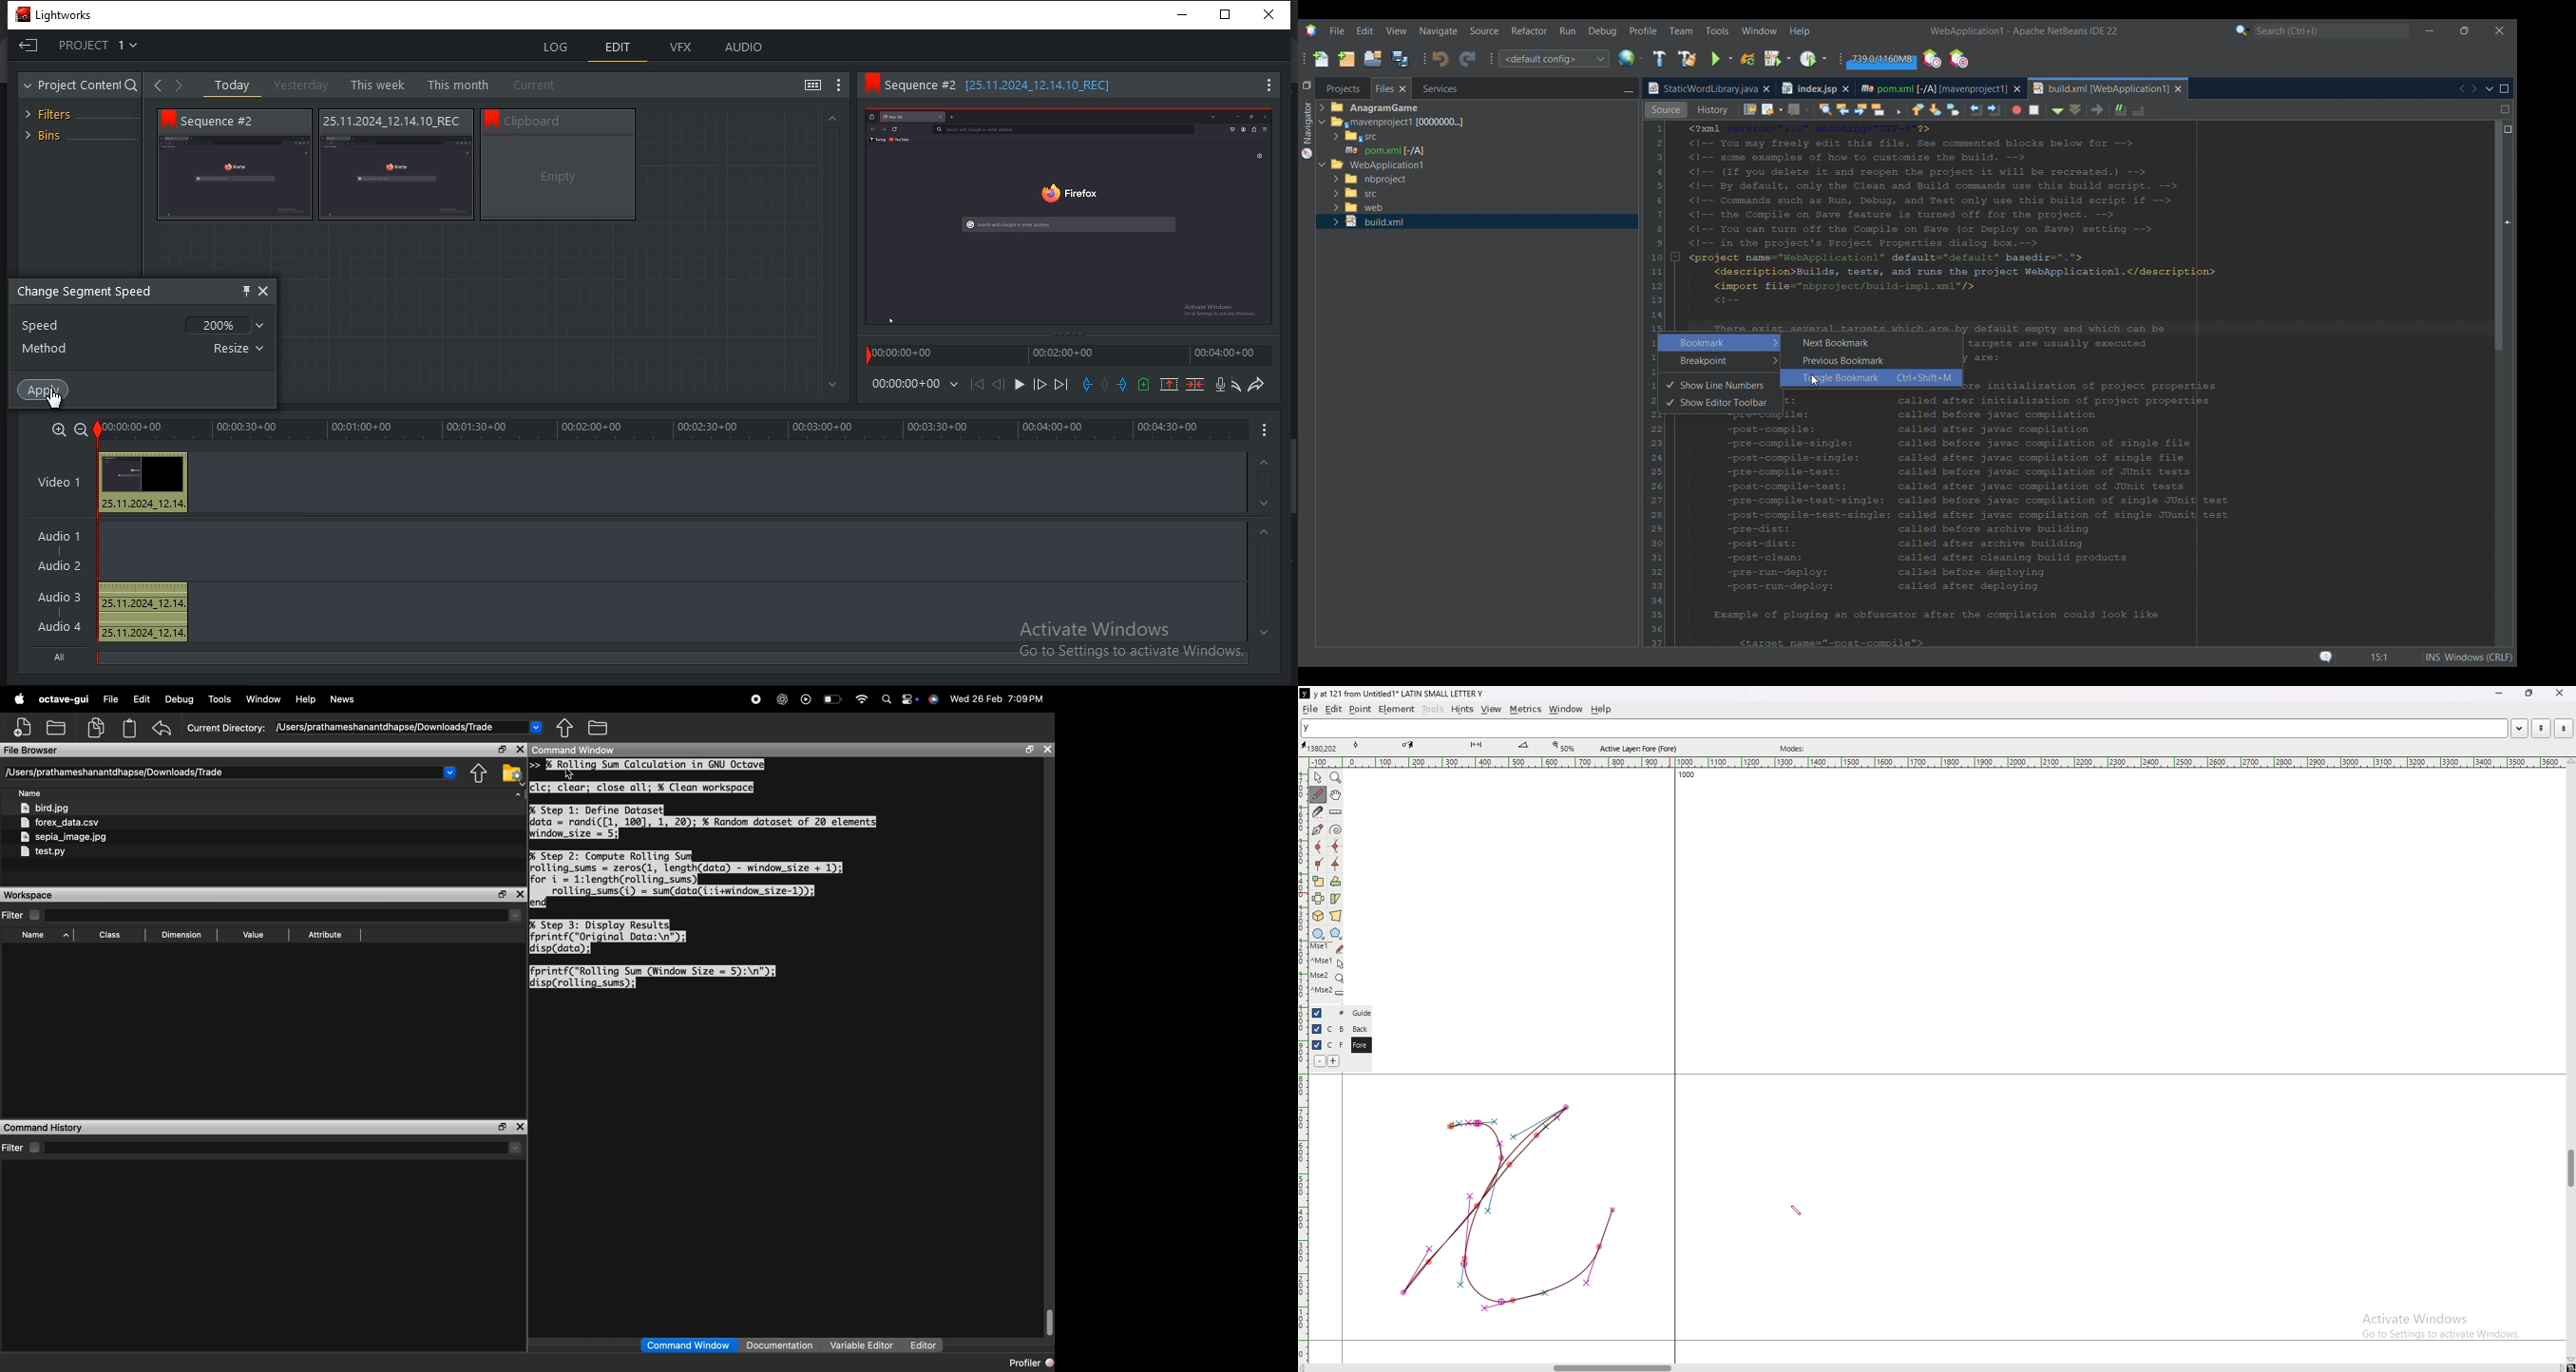 The image size is (2576, 1372). I want to click on video thumbnail, so click(558, 177).